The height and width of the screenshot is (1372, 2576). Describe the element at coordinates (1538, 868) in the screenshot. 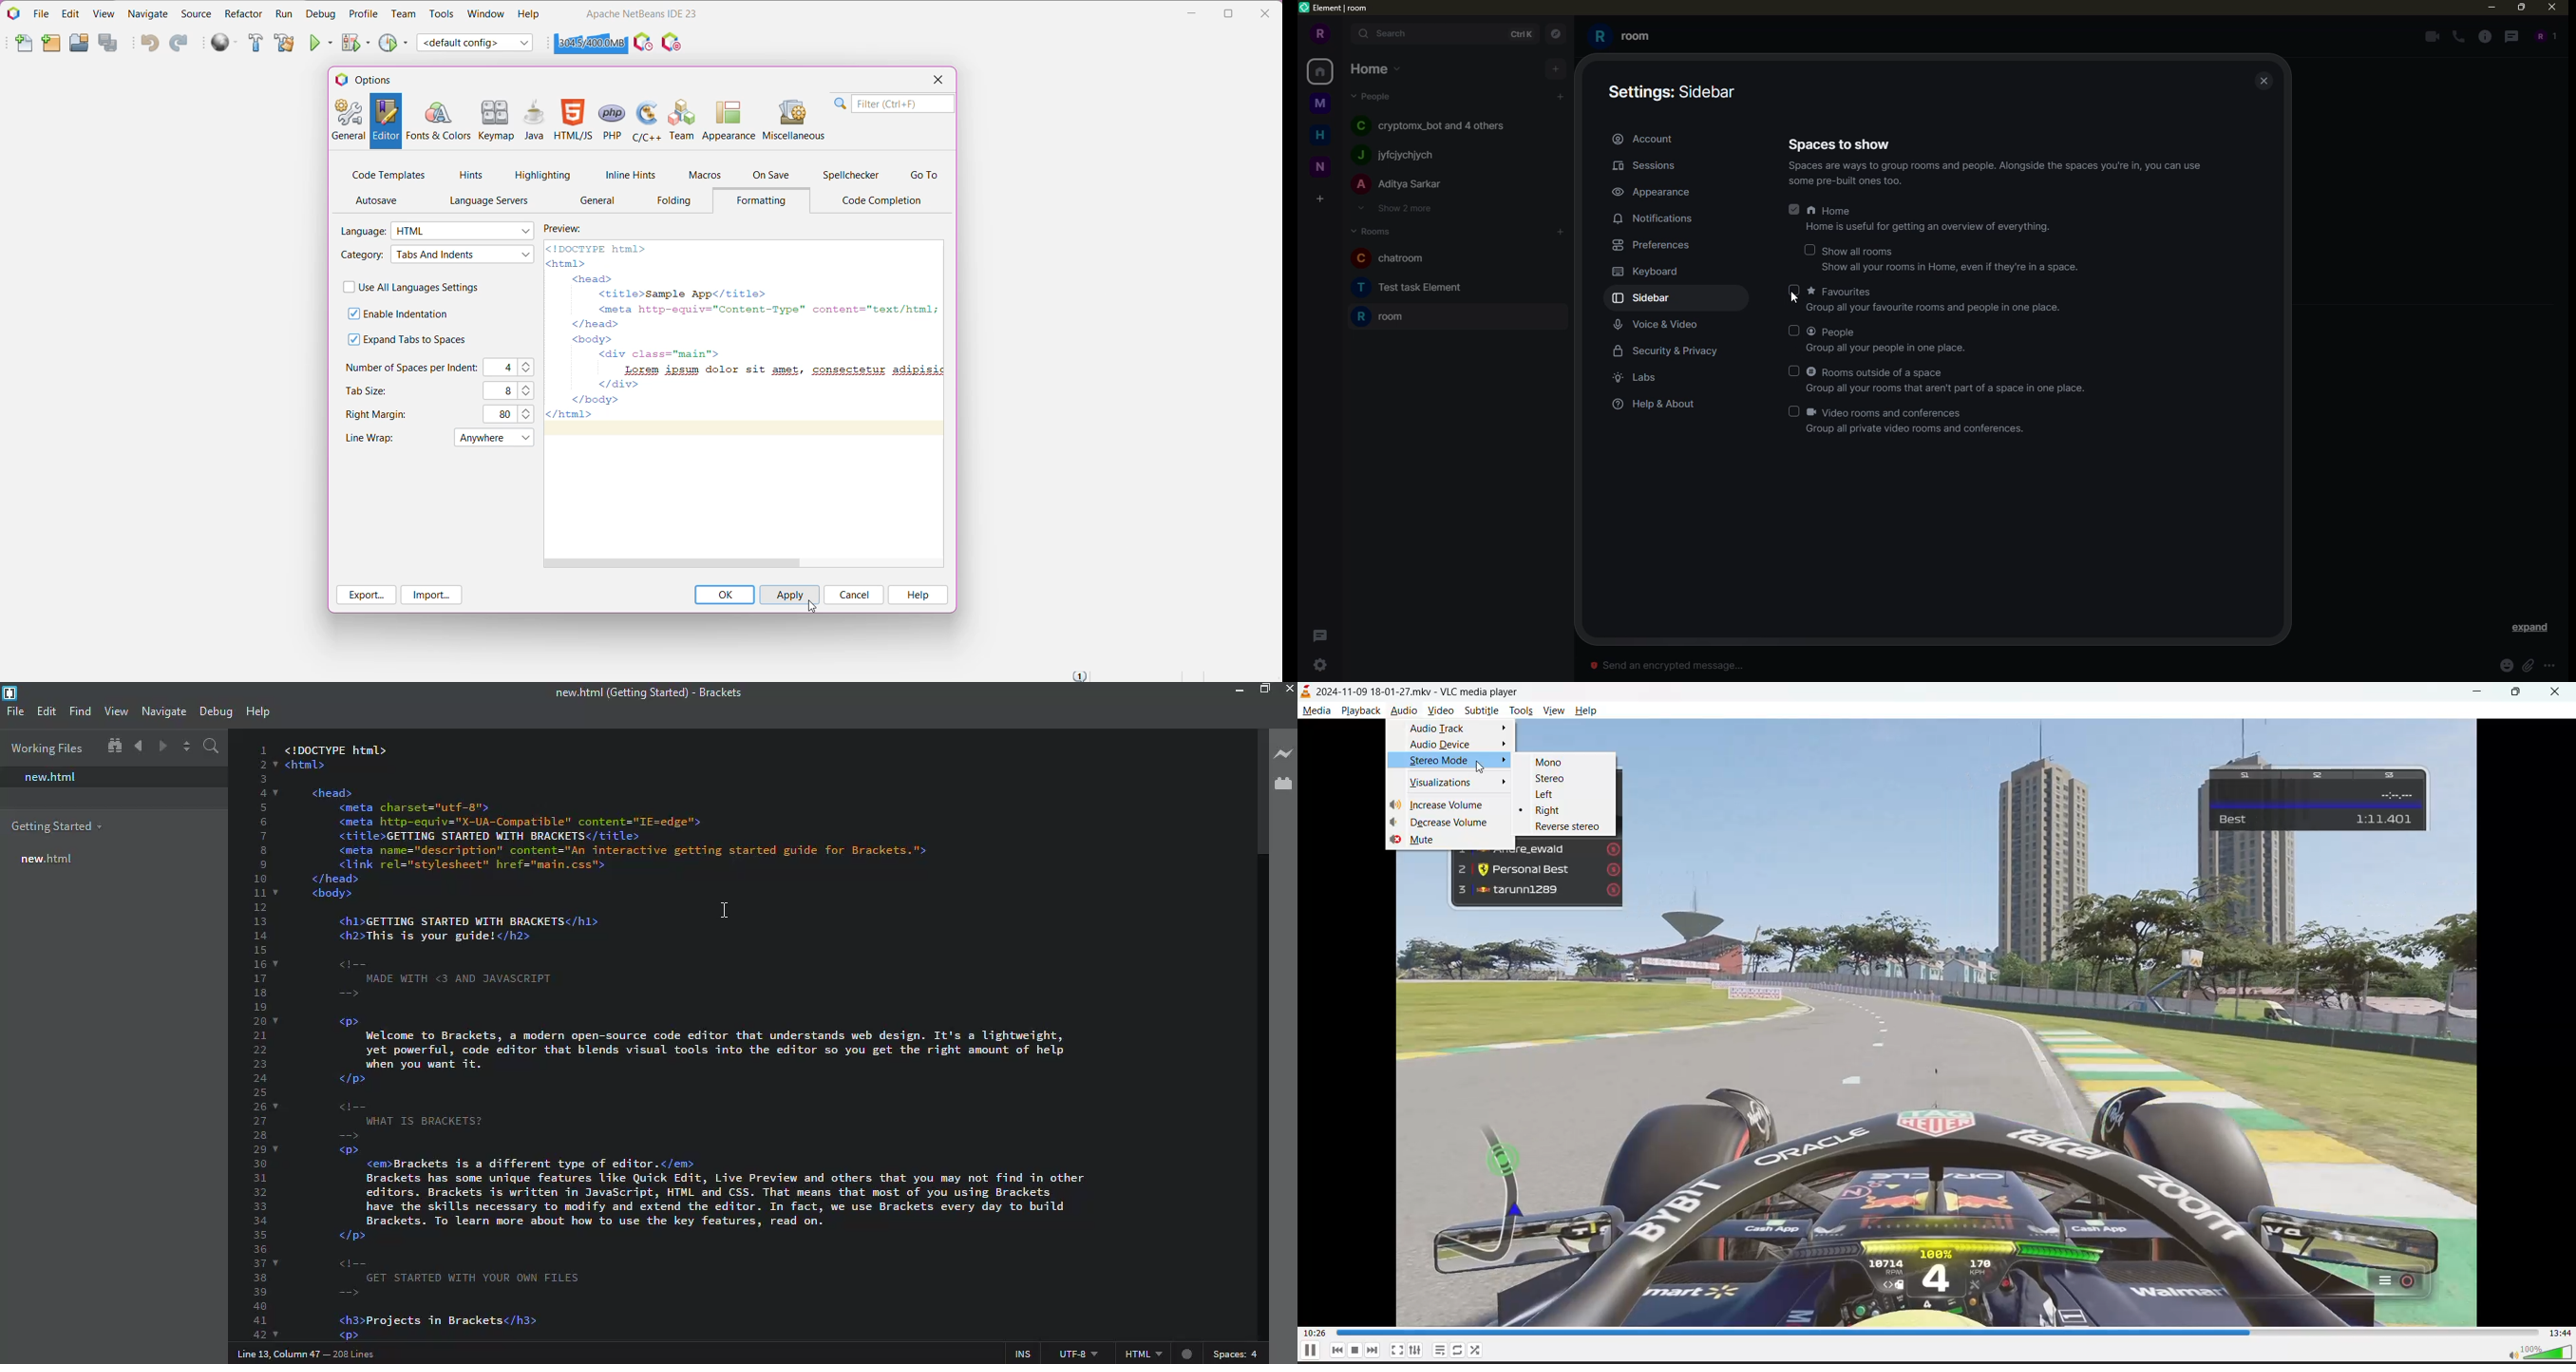

I see `Personal Best` at that location.